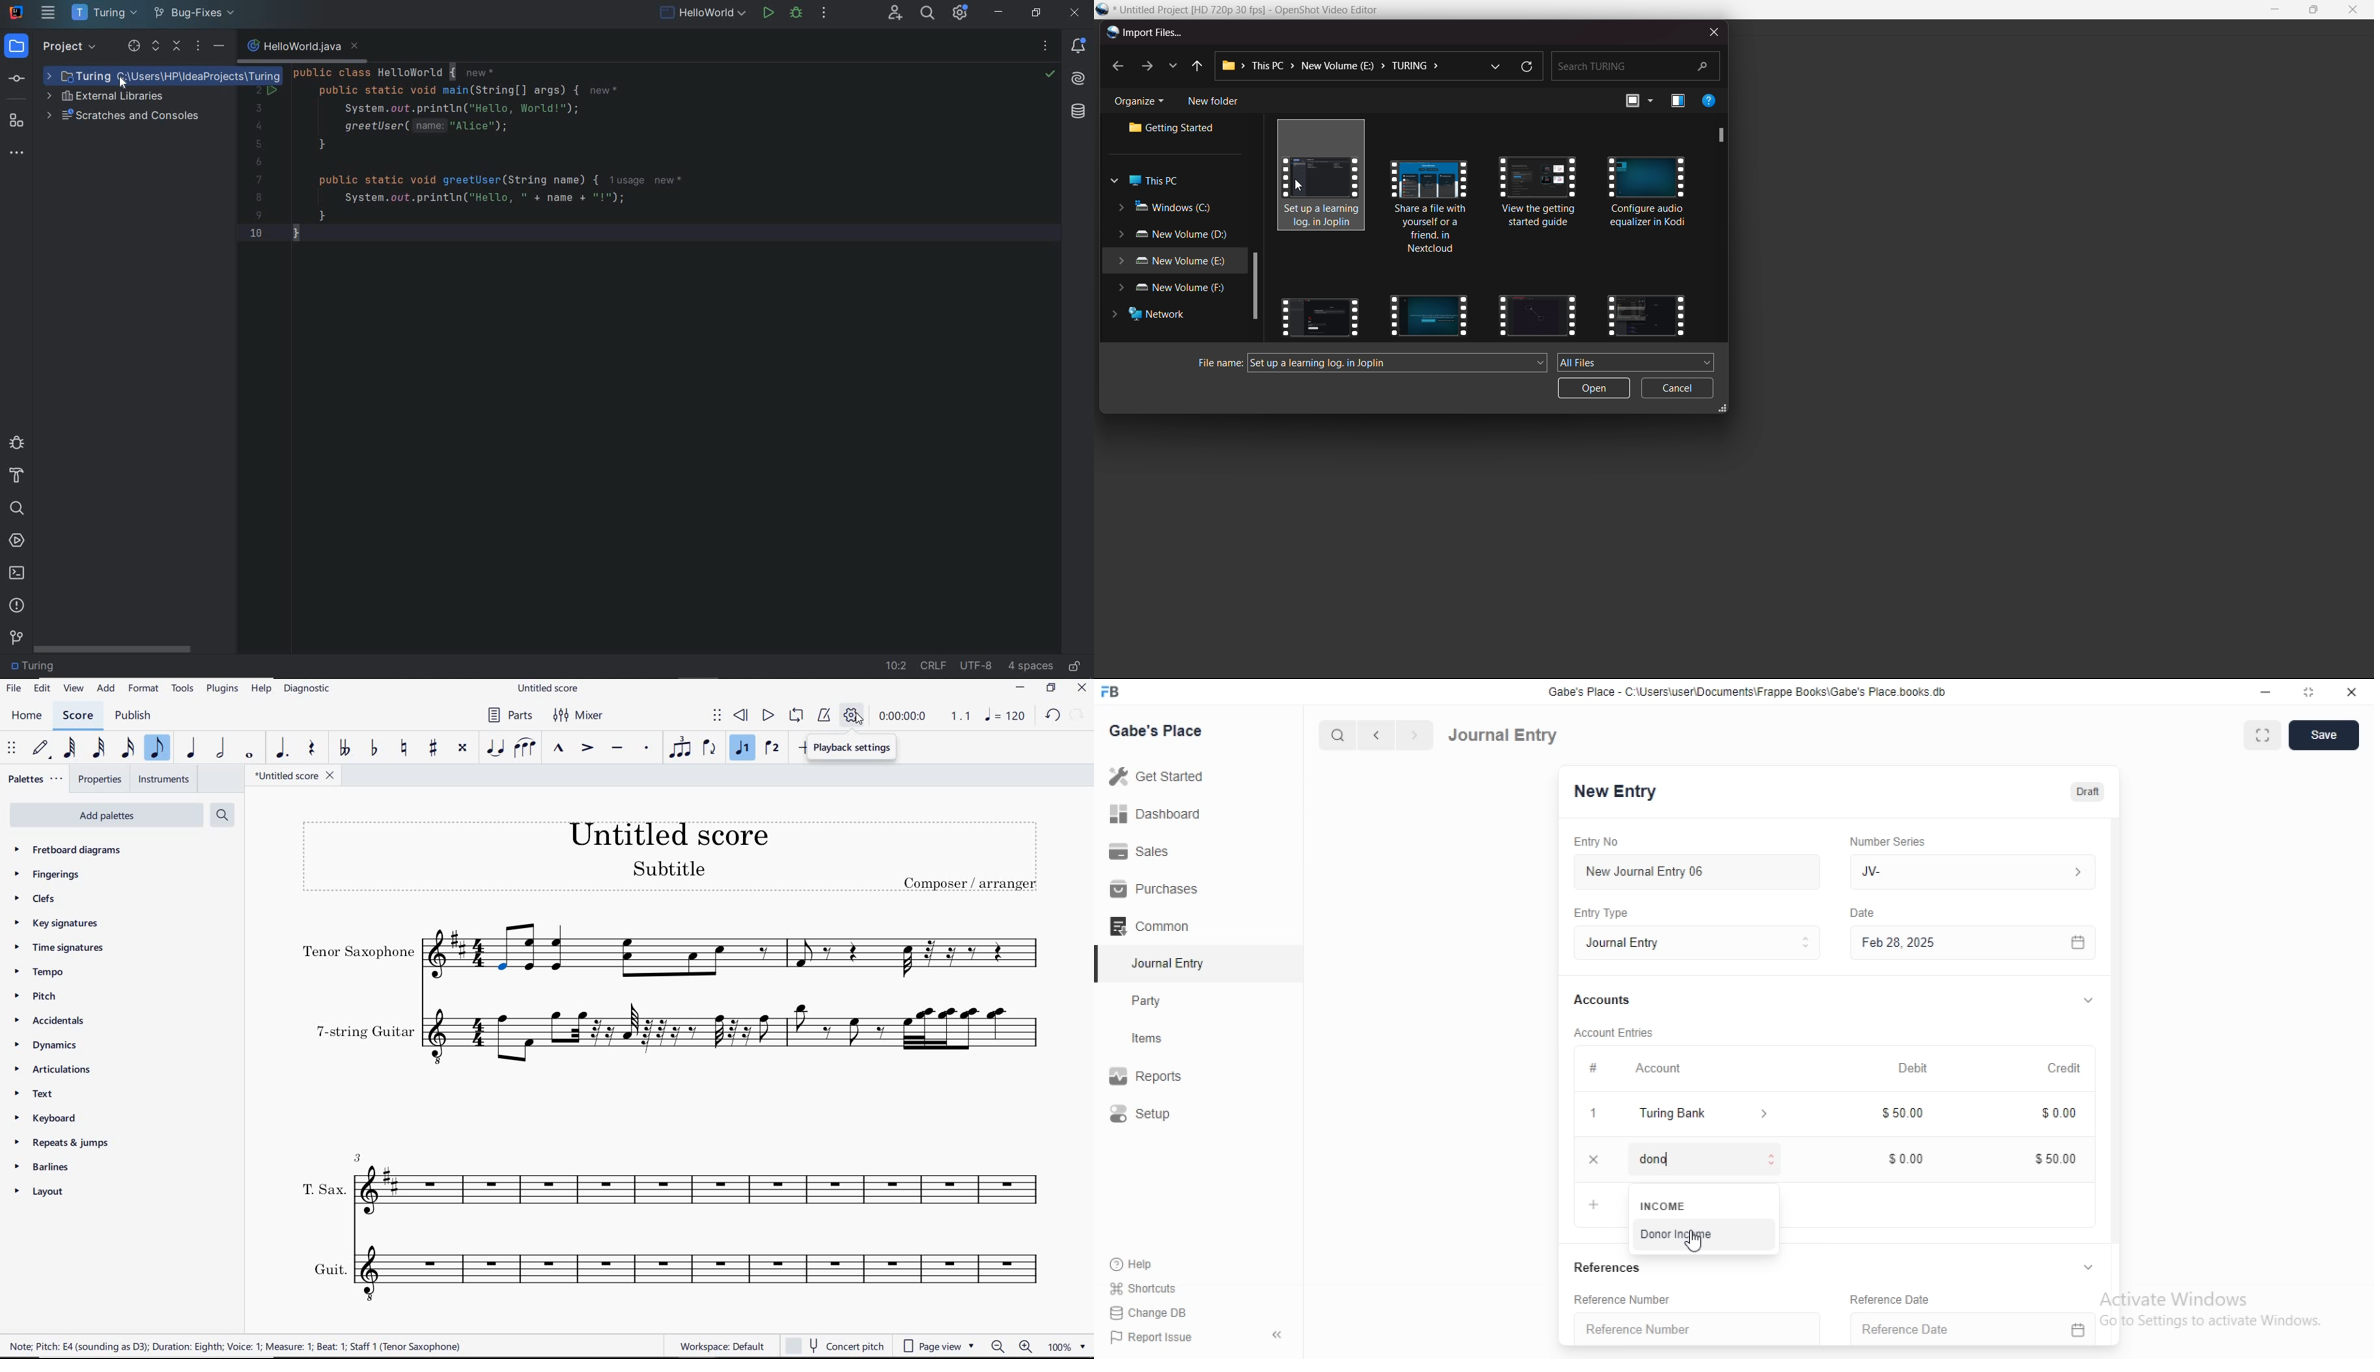  What do you see at coordinates (2310, 694) in the screenshot?
I see `restore down` at bounding box center [2310, 694].